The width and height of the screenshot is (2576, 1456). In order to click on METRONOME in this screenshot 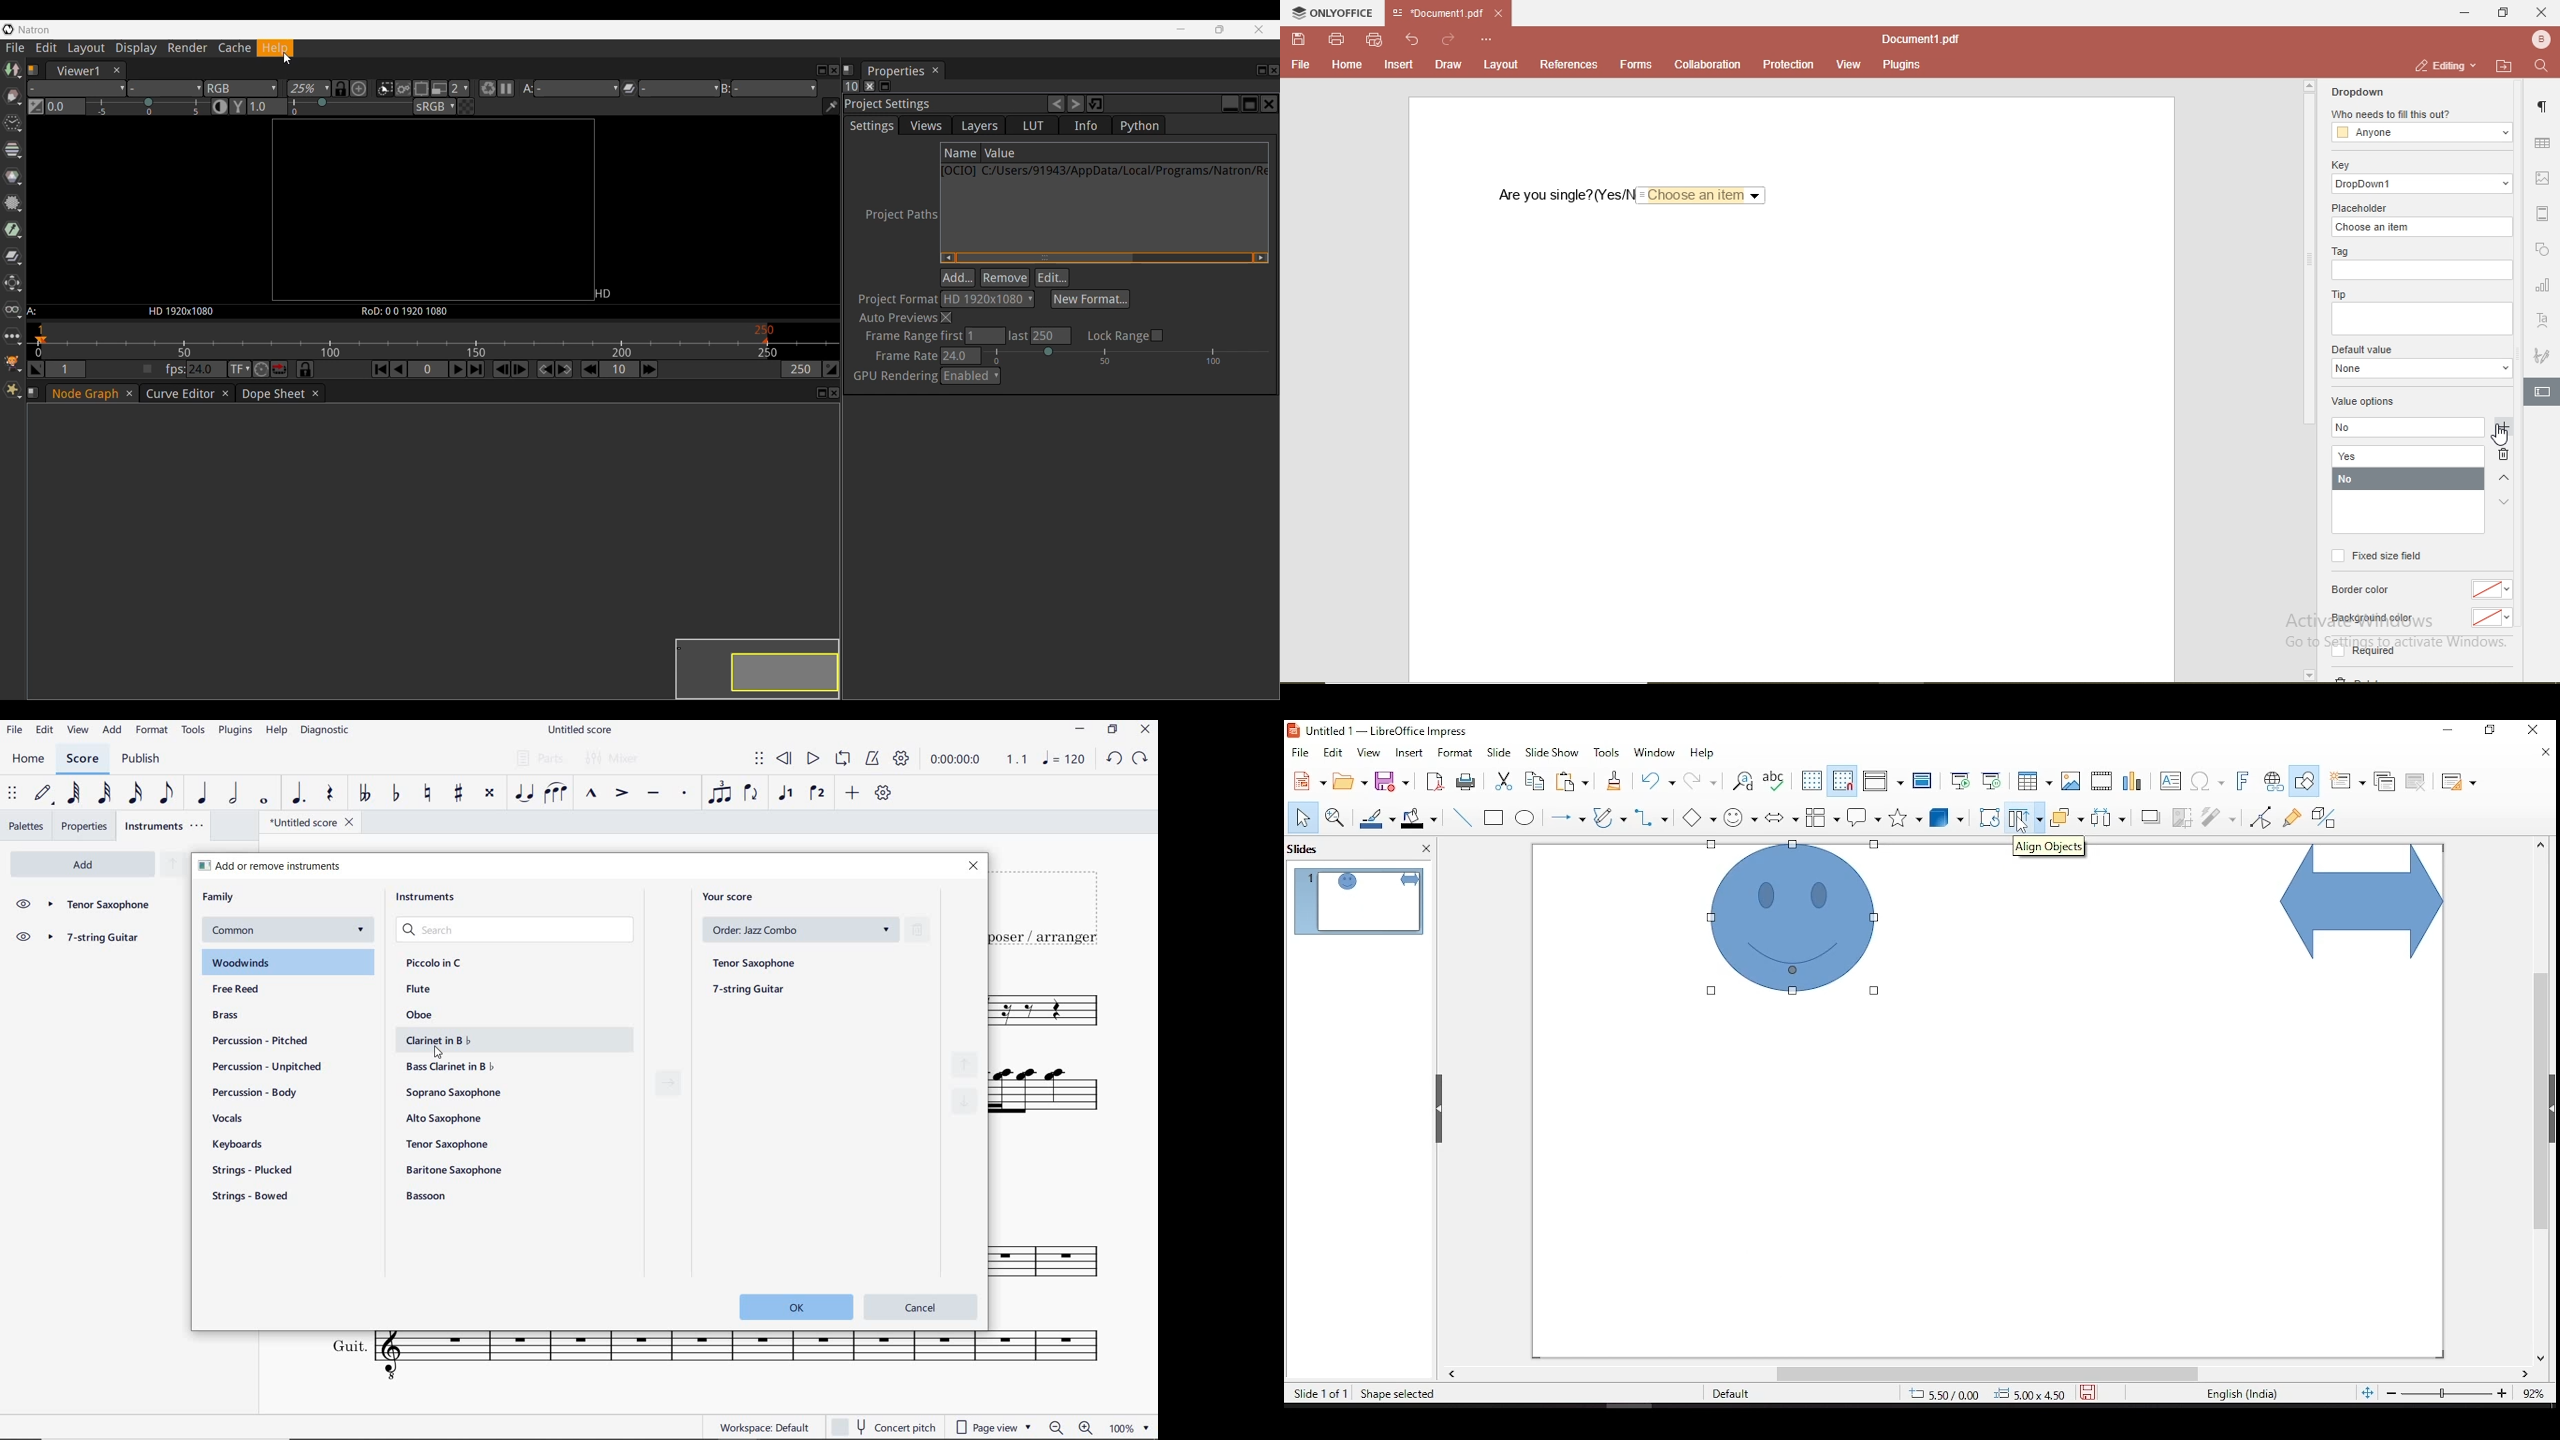, I will do `click(872, 759)`.